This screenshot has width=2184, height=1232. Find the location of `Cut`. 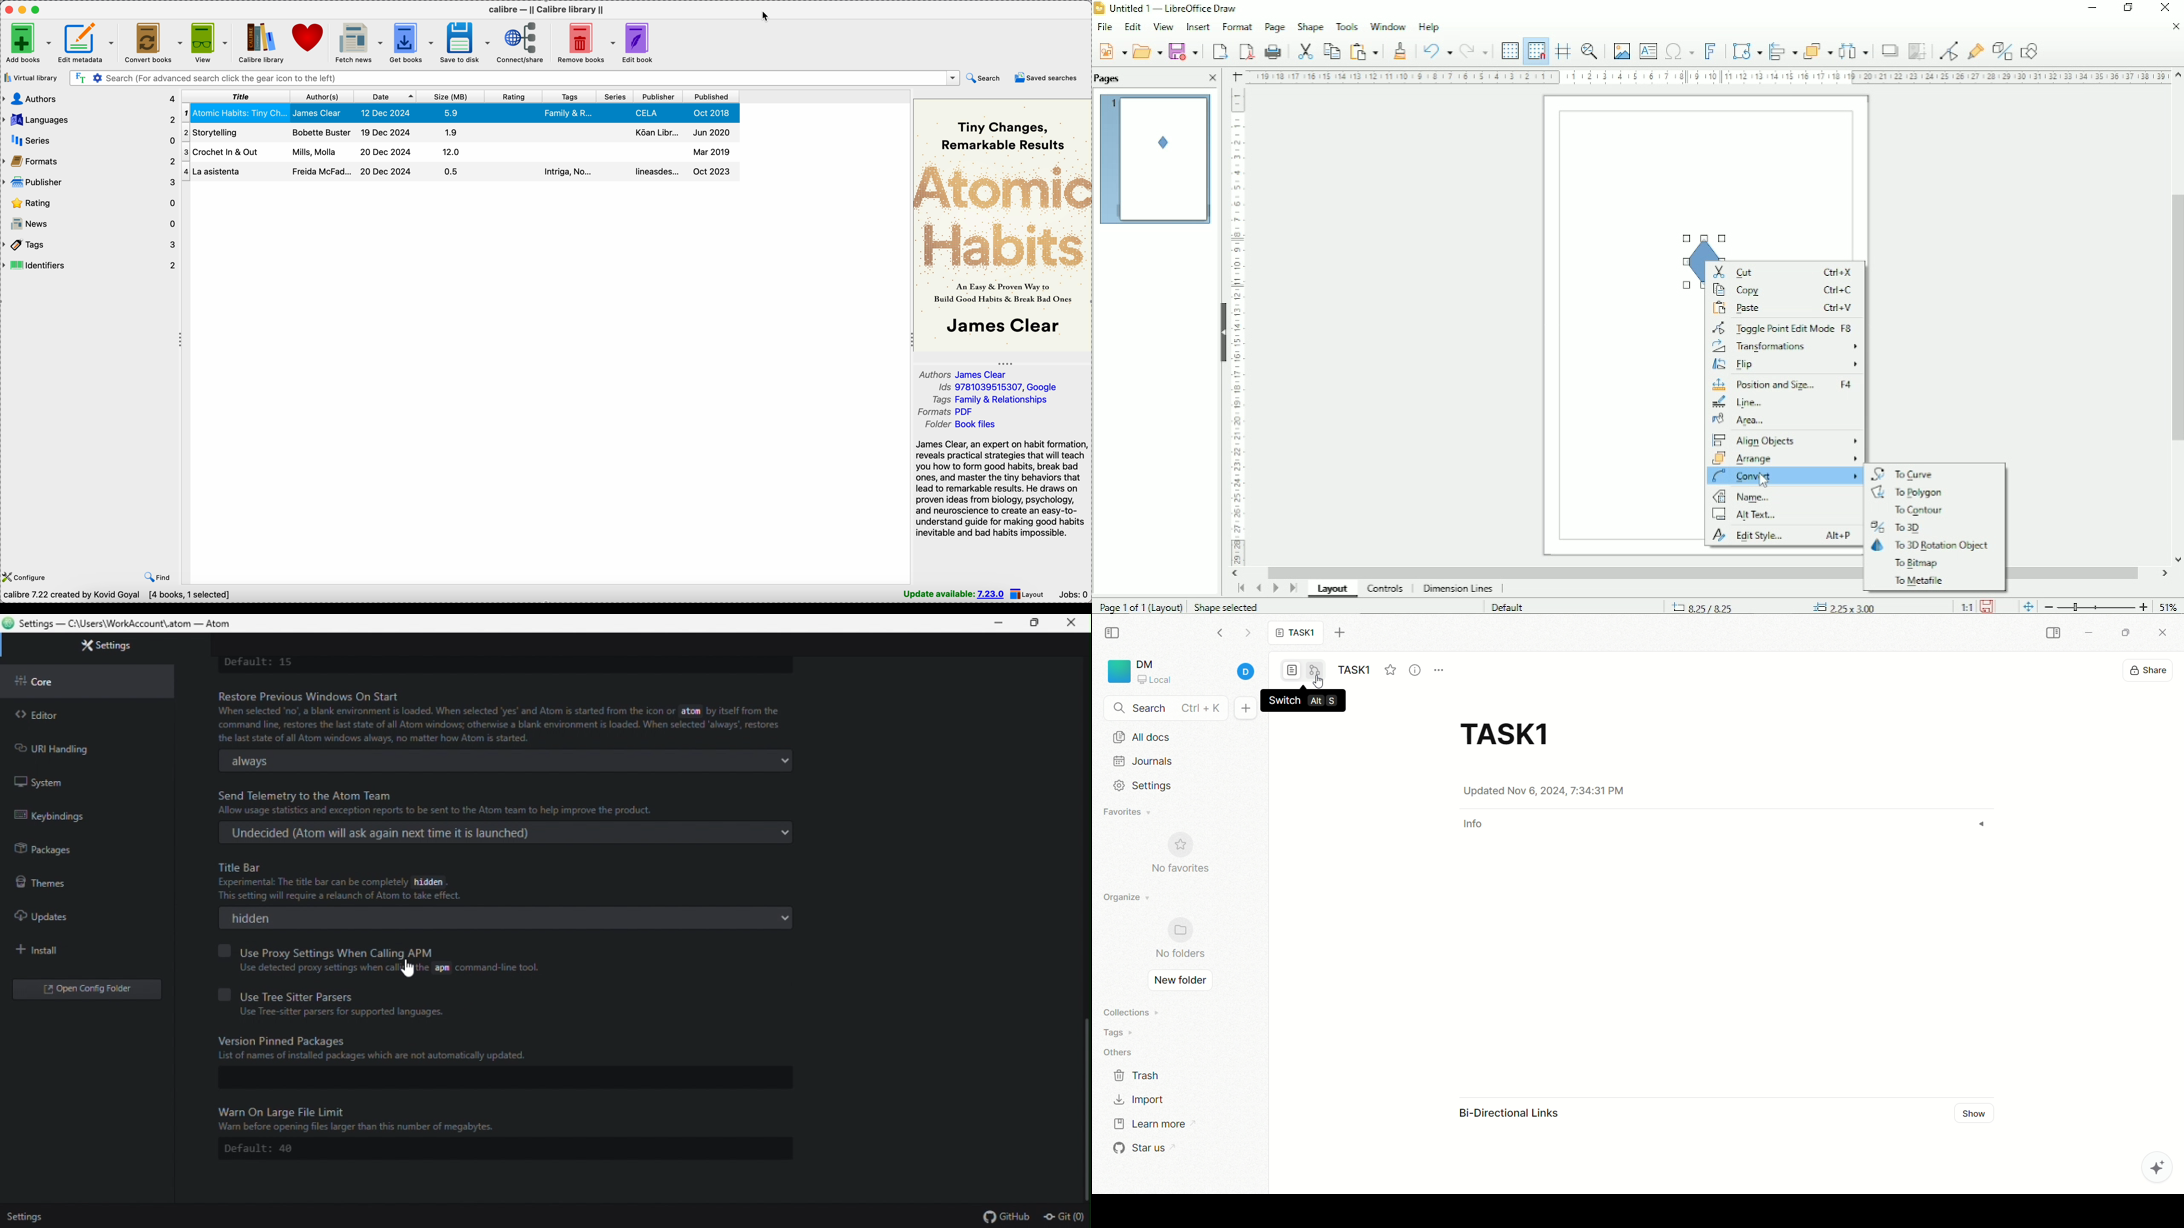

Cut is located at coordinates (1783, 272).